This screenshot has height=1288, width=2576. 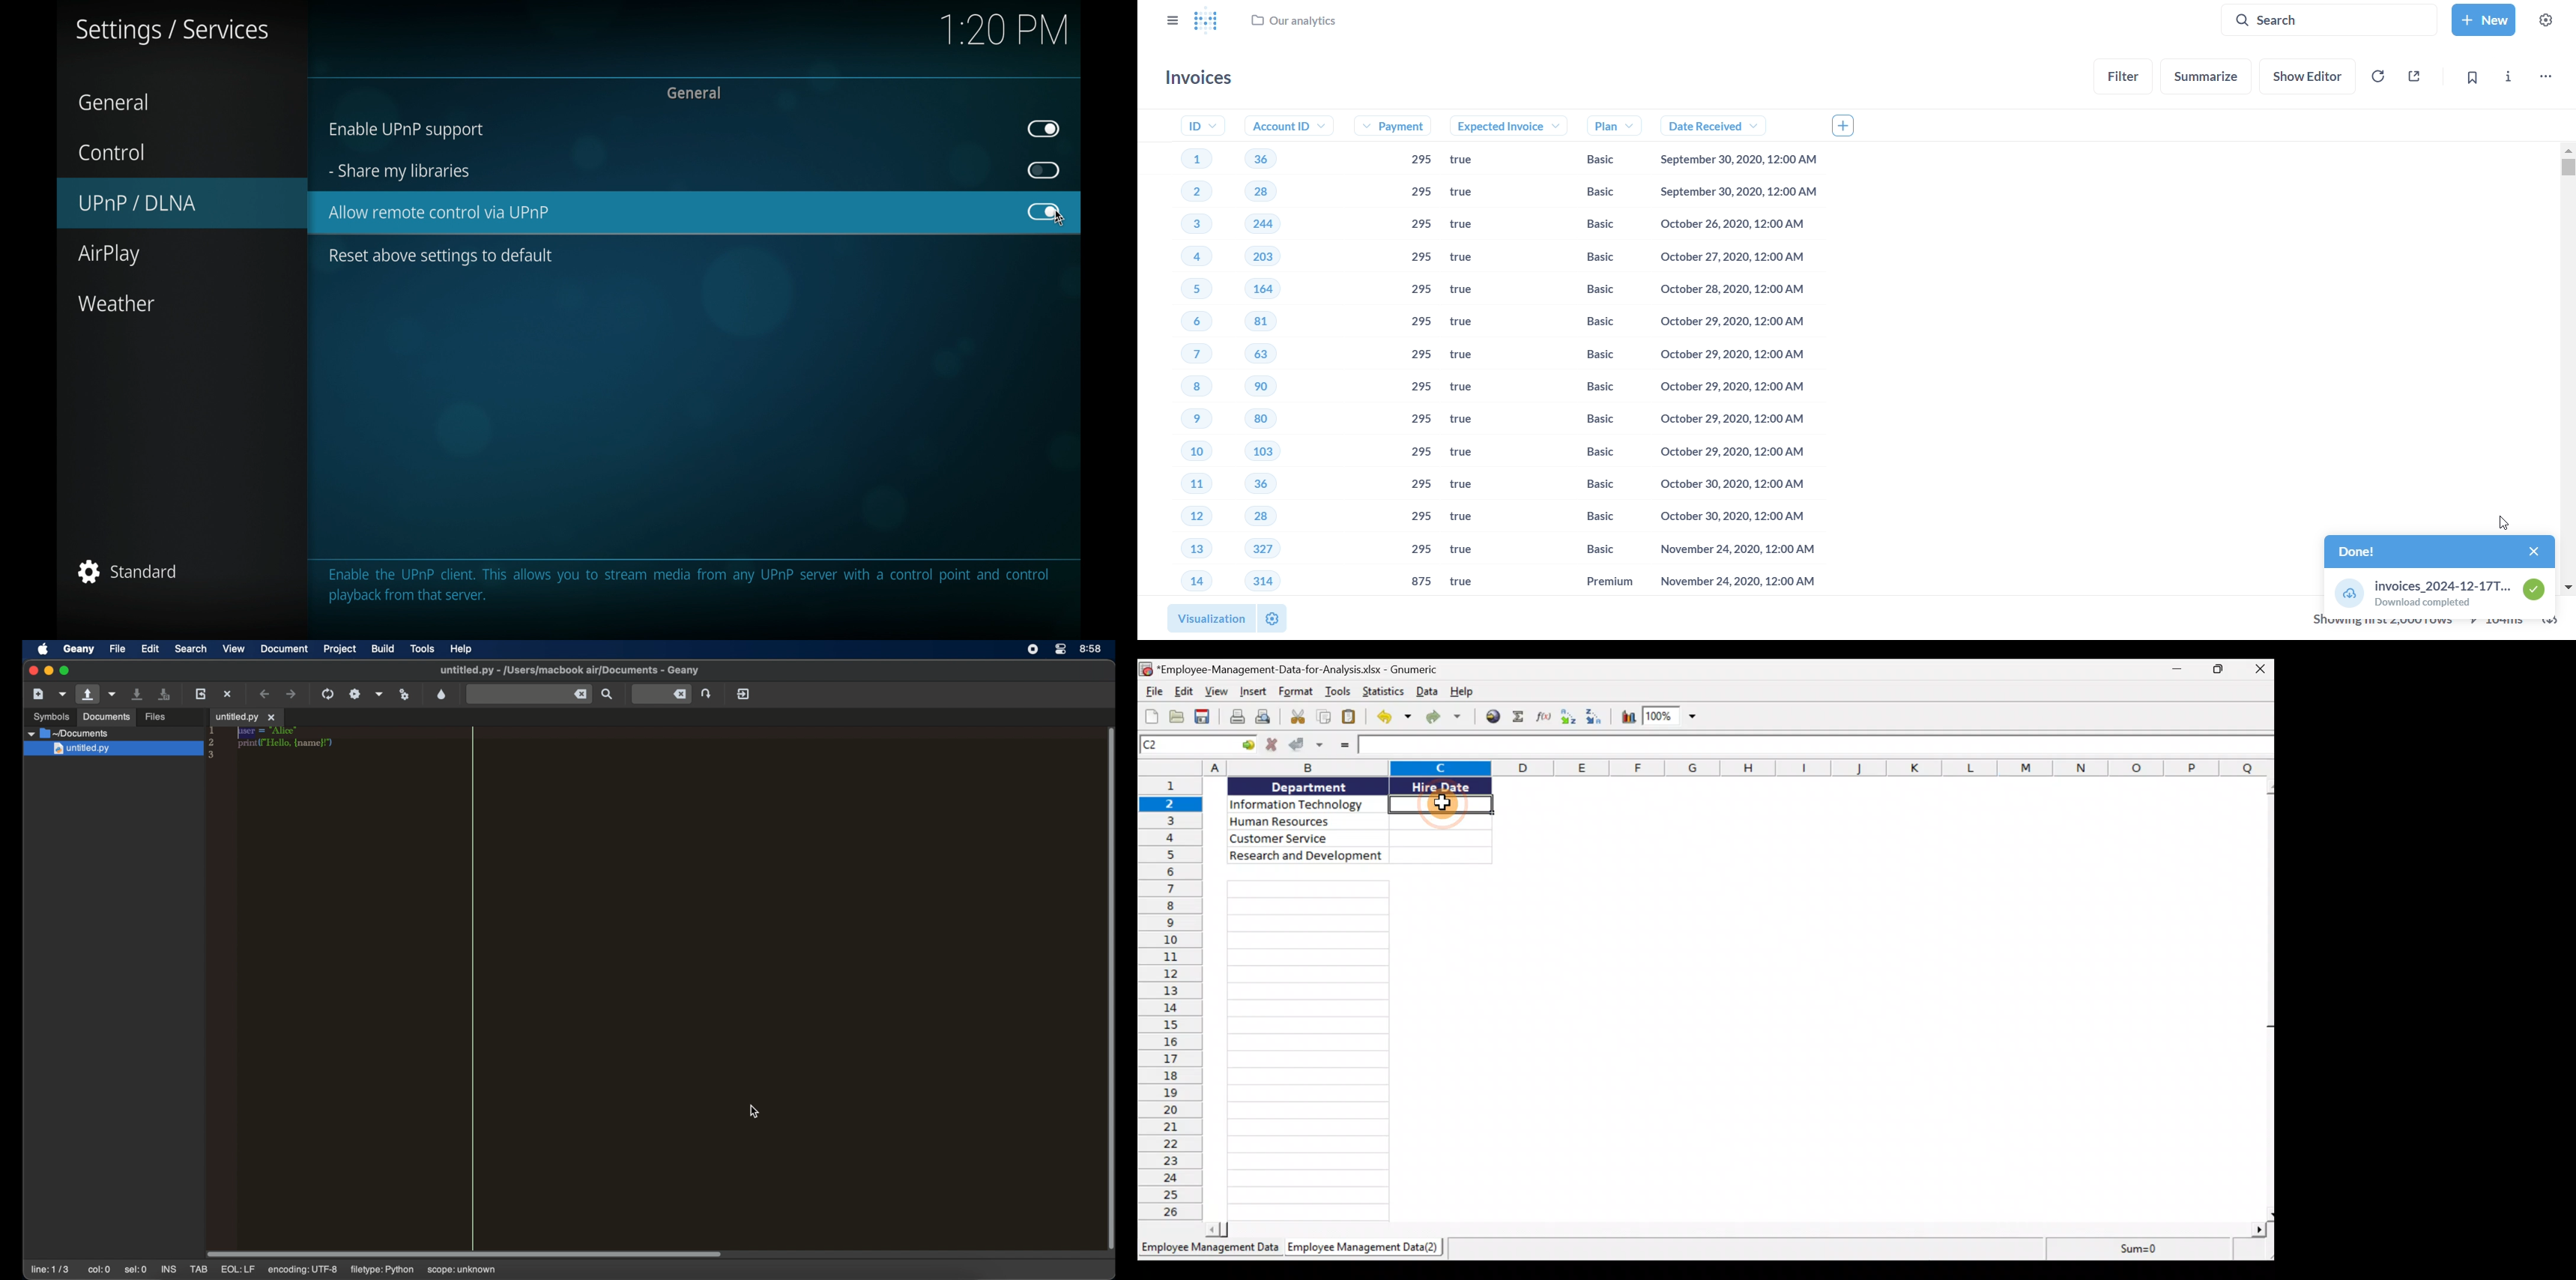 What do you see at coordinates (1352, 719) in the screenshot?
I see `Paste clipboard` at bounding box center [1352, 719].